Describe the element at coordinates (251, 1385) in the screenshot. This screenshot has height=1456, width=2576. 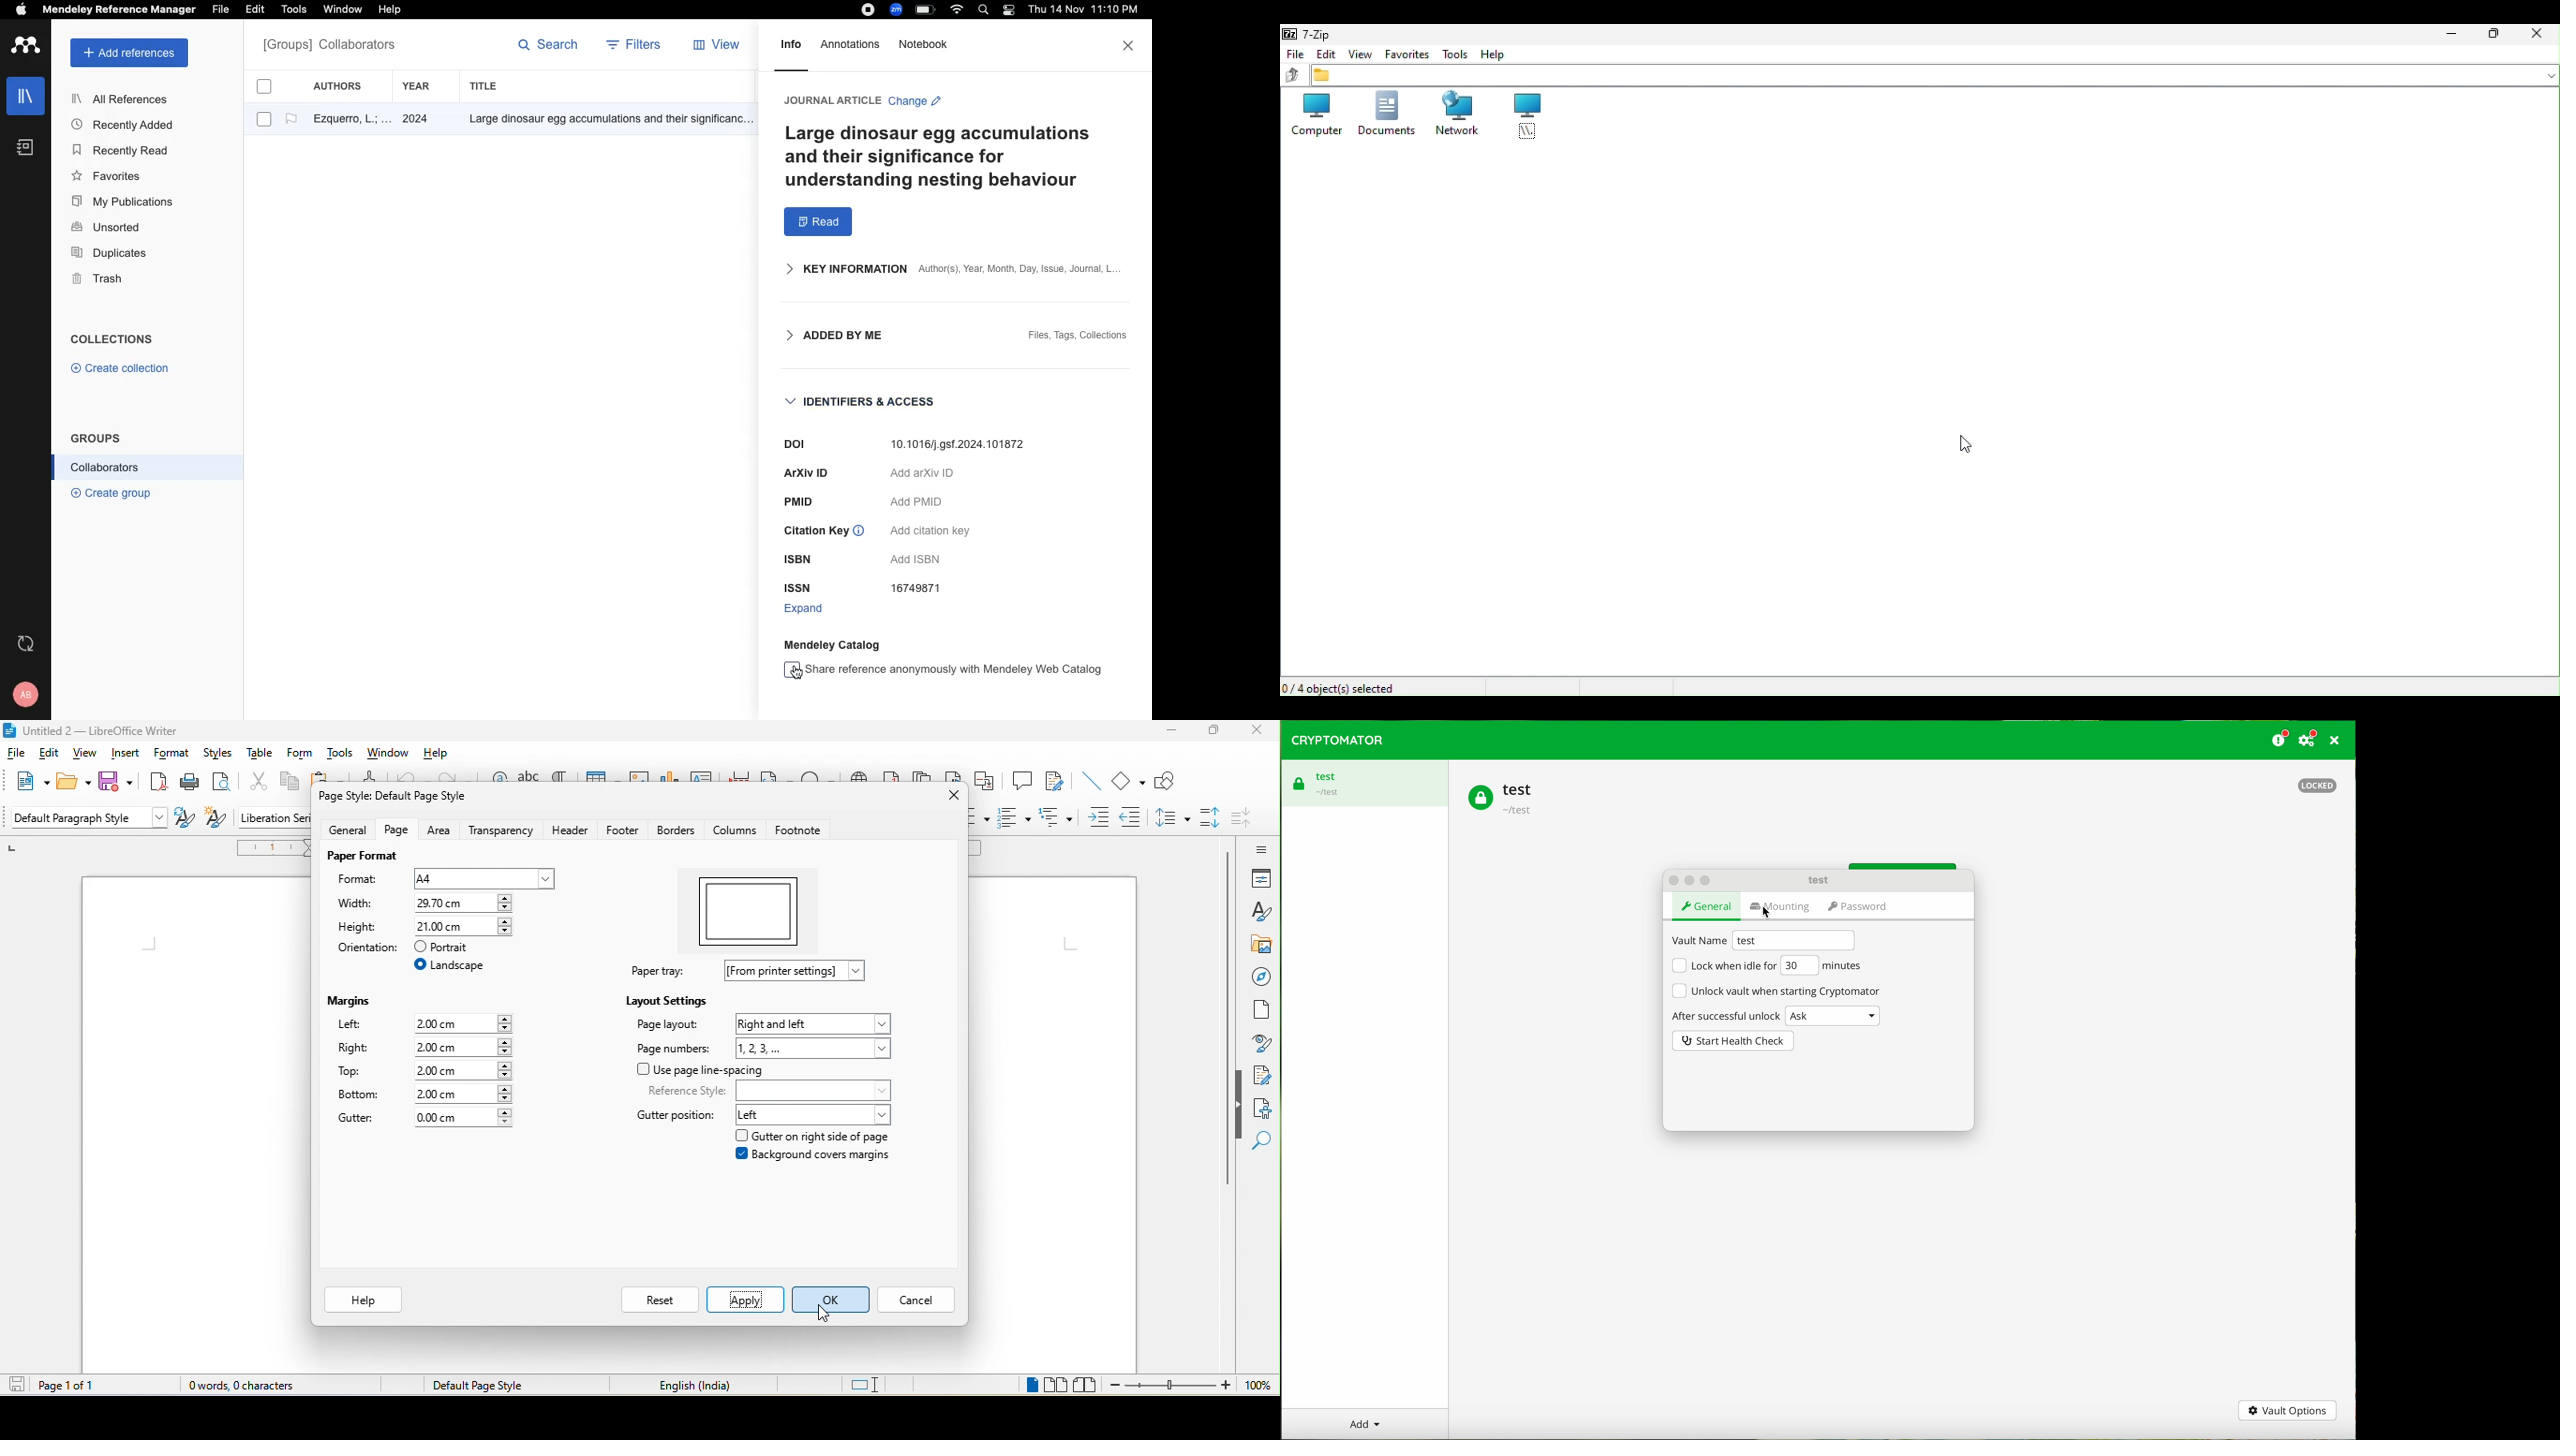
I see `0 words, 0 characters` at that location.